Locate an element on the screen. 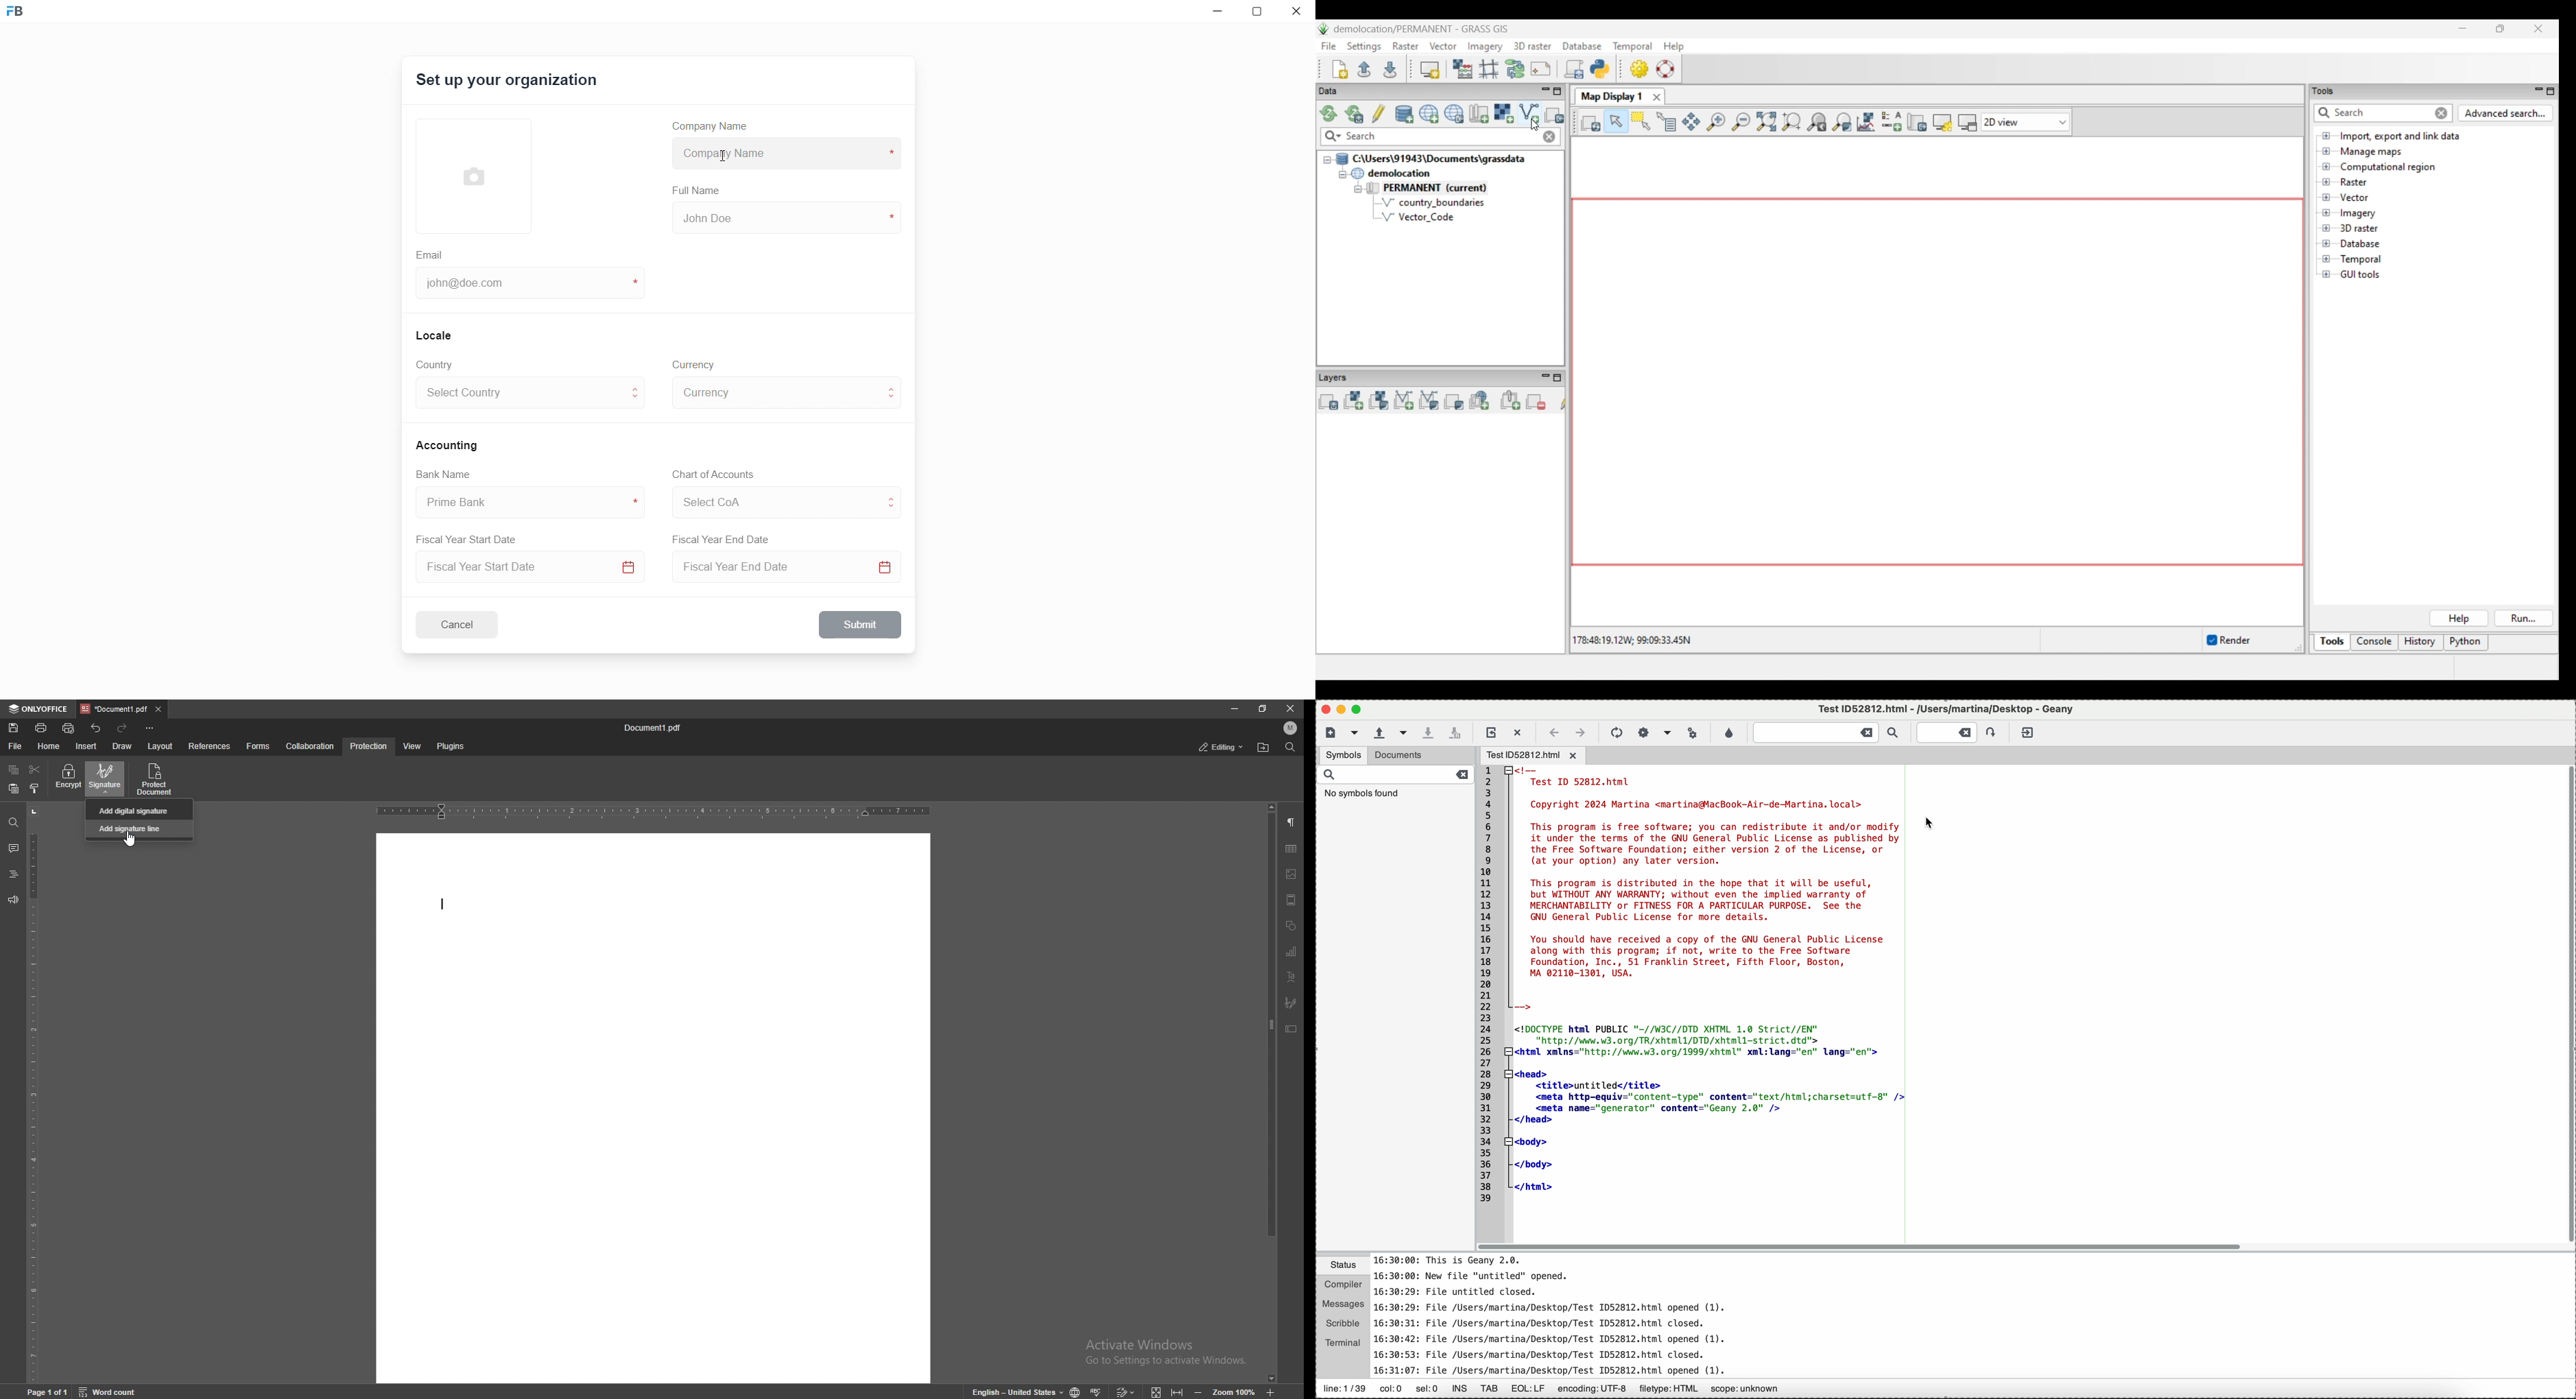 This screenshot has height=1400, width=2576. signature is located at coordinates (1291, 1003).